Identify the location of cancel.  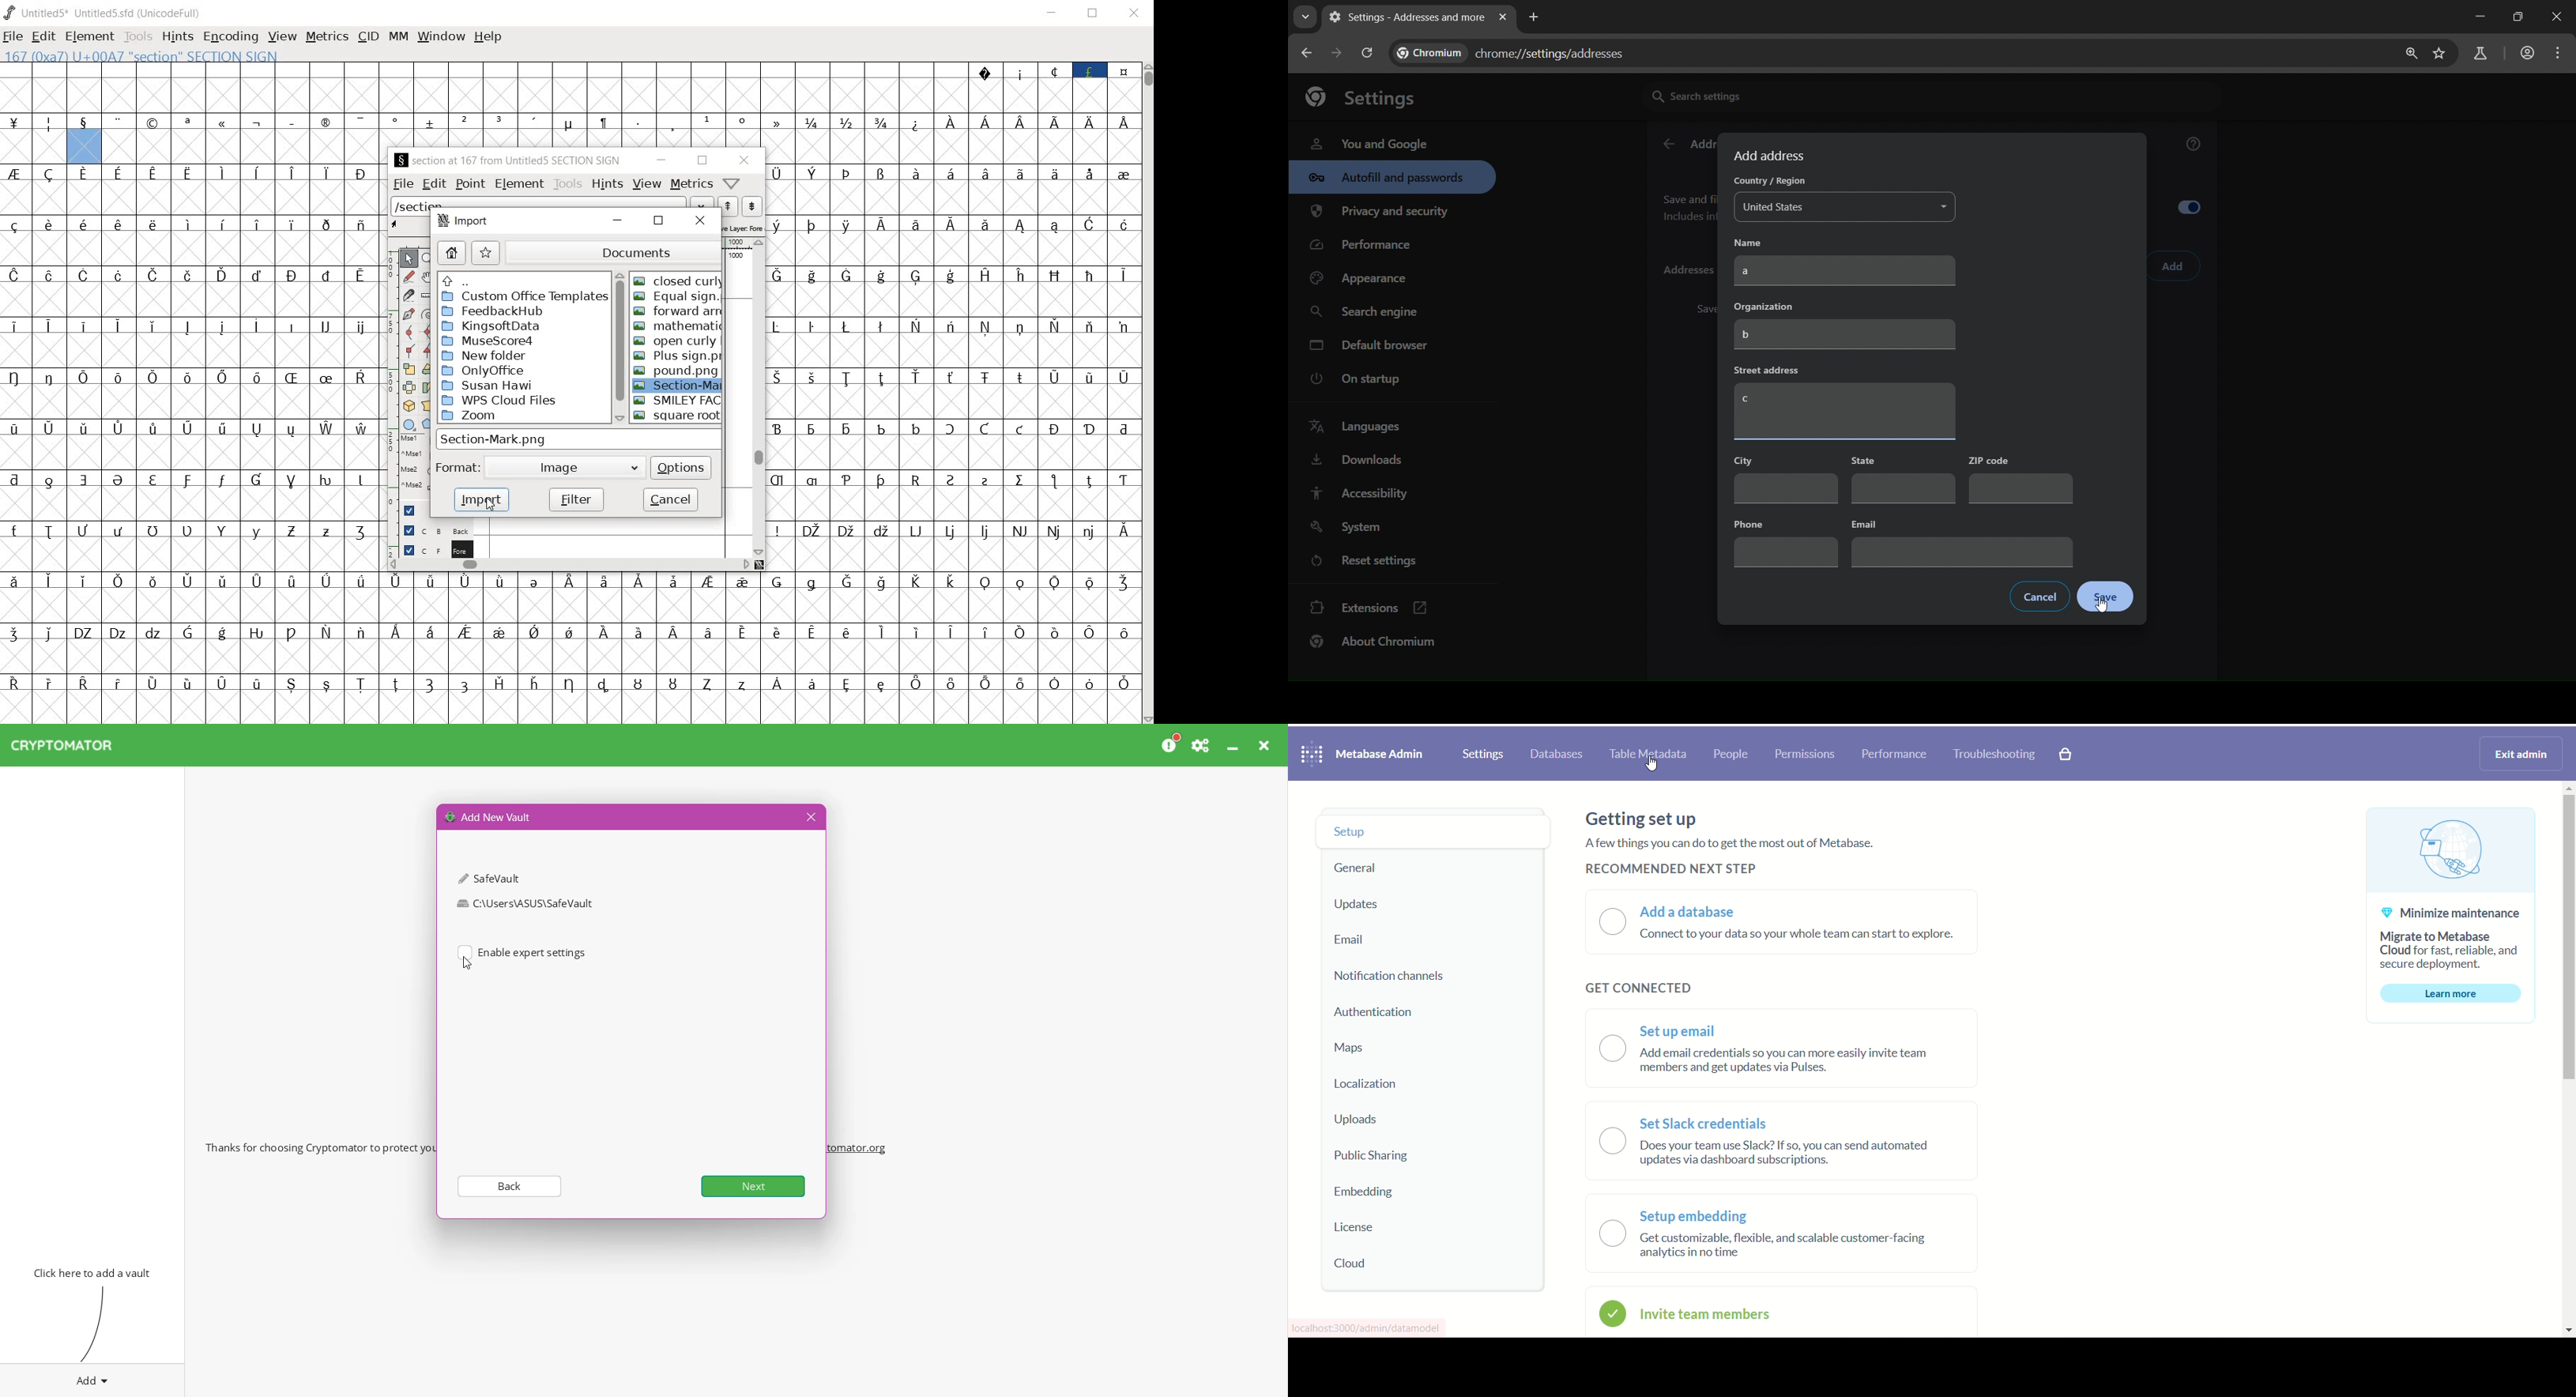
(2039, 596).